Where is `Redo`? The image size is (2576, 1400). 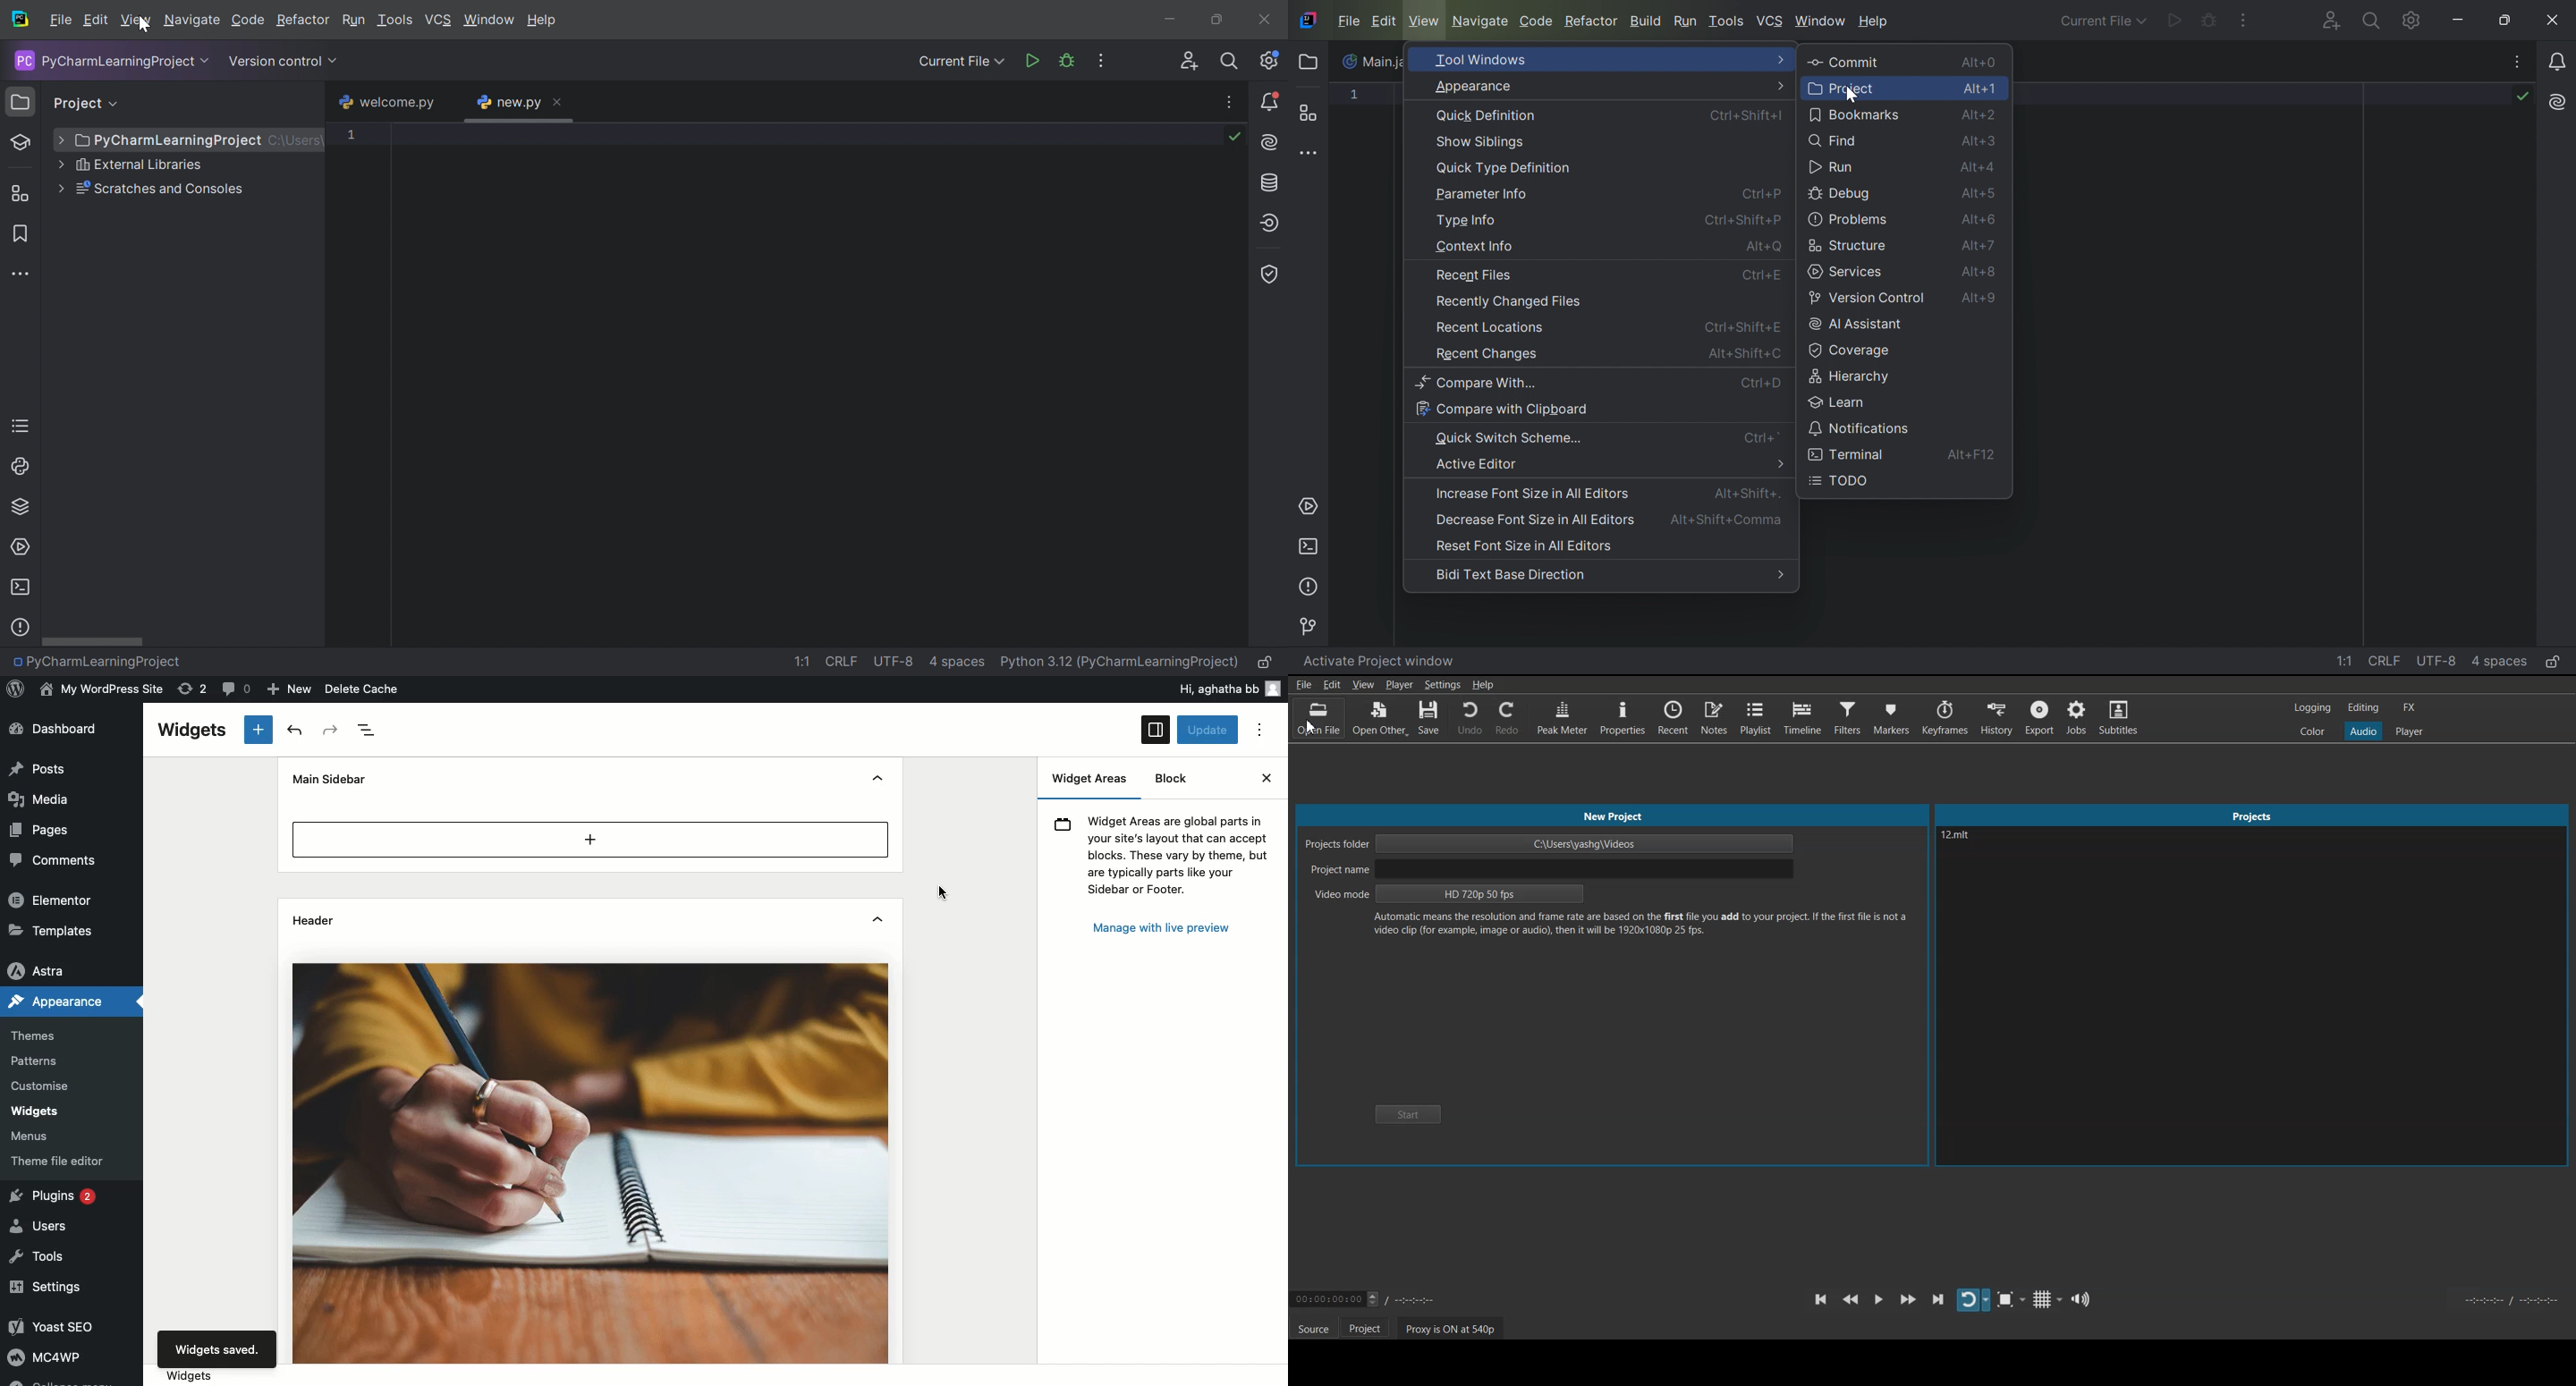
Redo is located at coordinates (1506, 718).